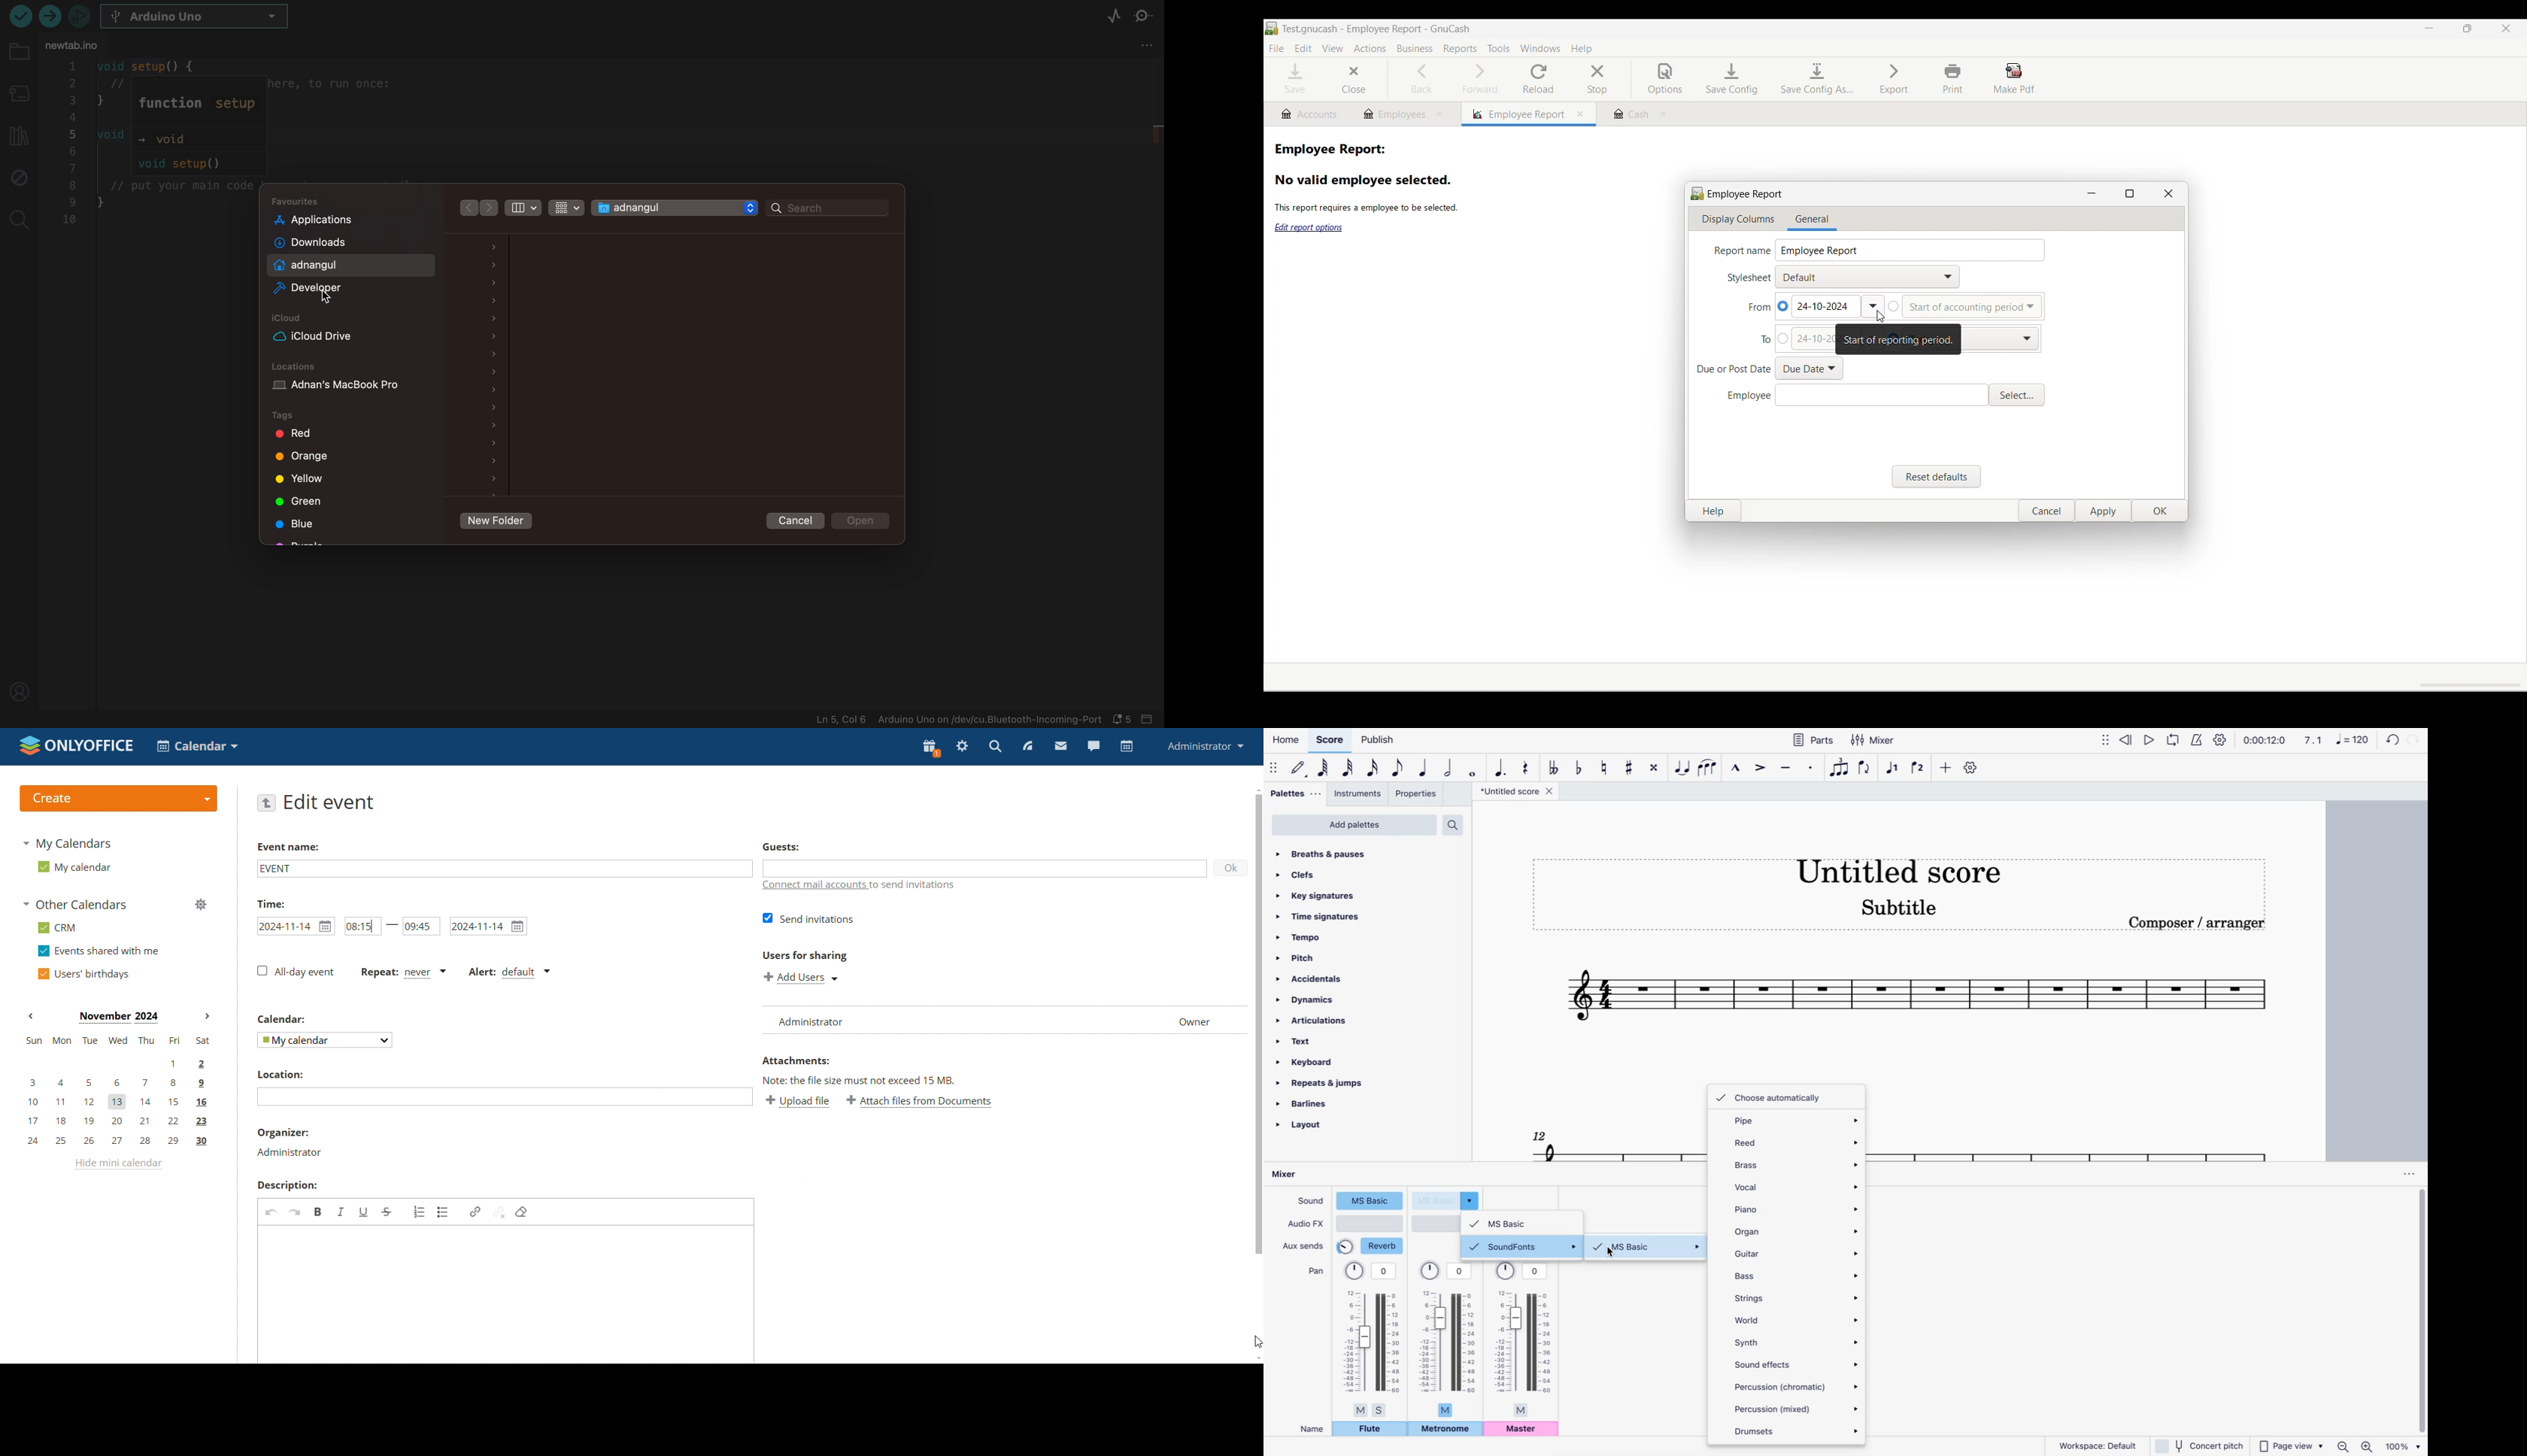 The image size is (2548, 1456). I want to click on composer / arranger, so click(2206, 926).